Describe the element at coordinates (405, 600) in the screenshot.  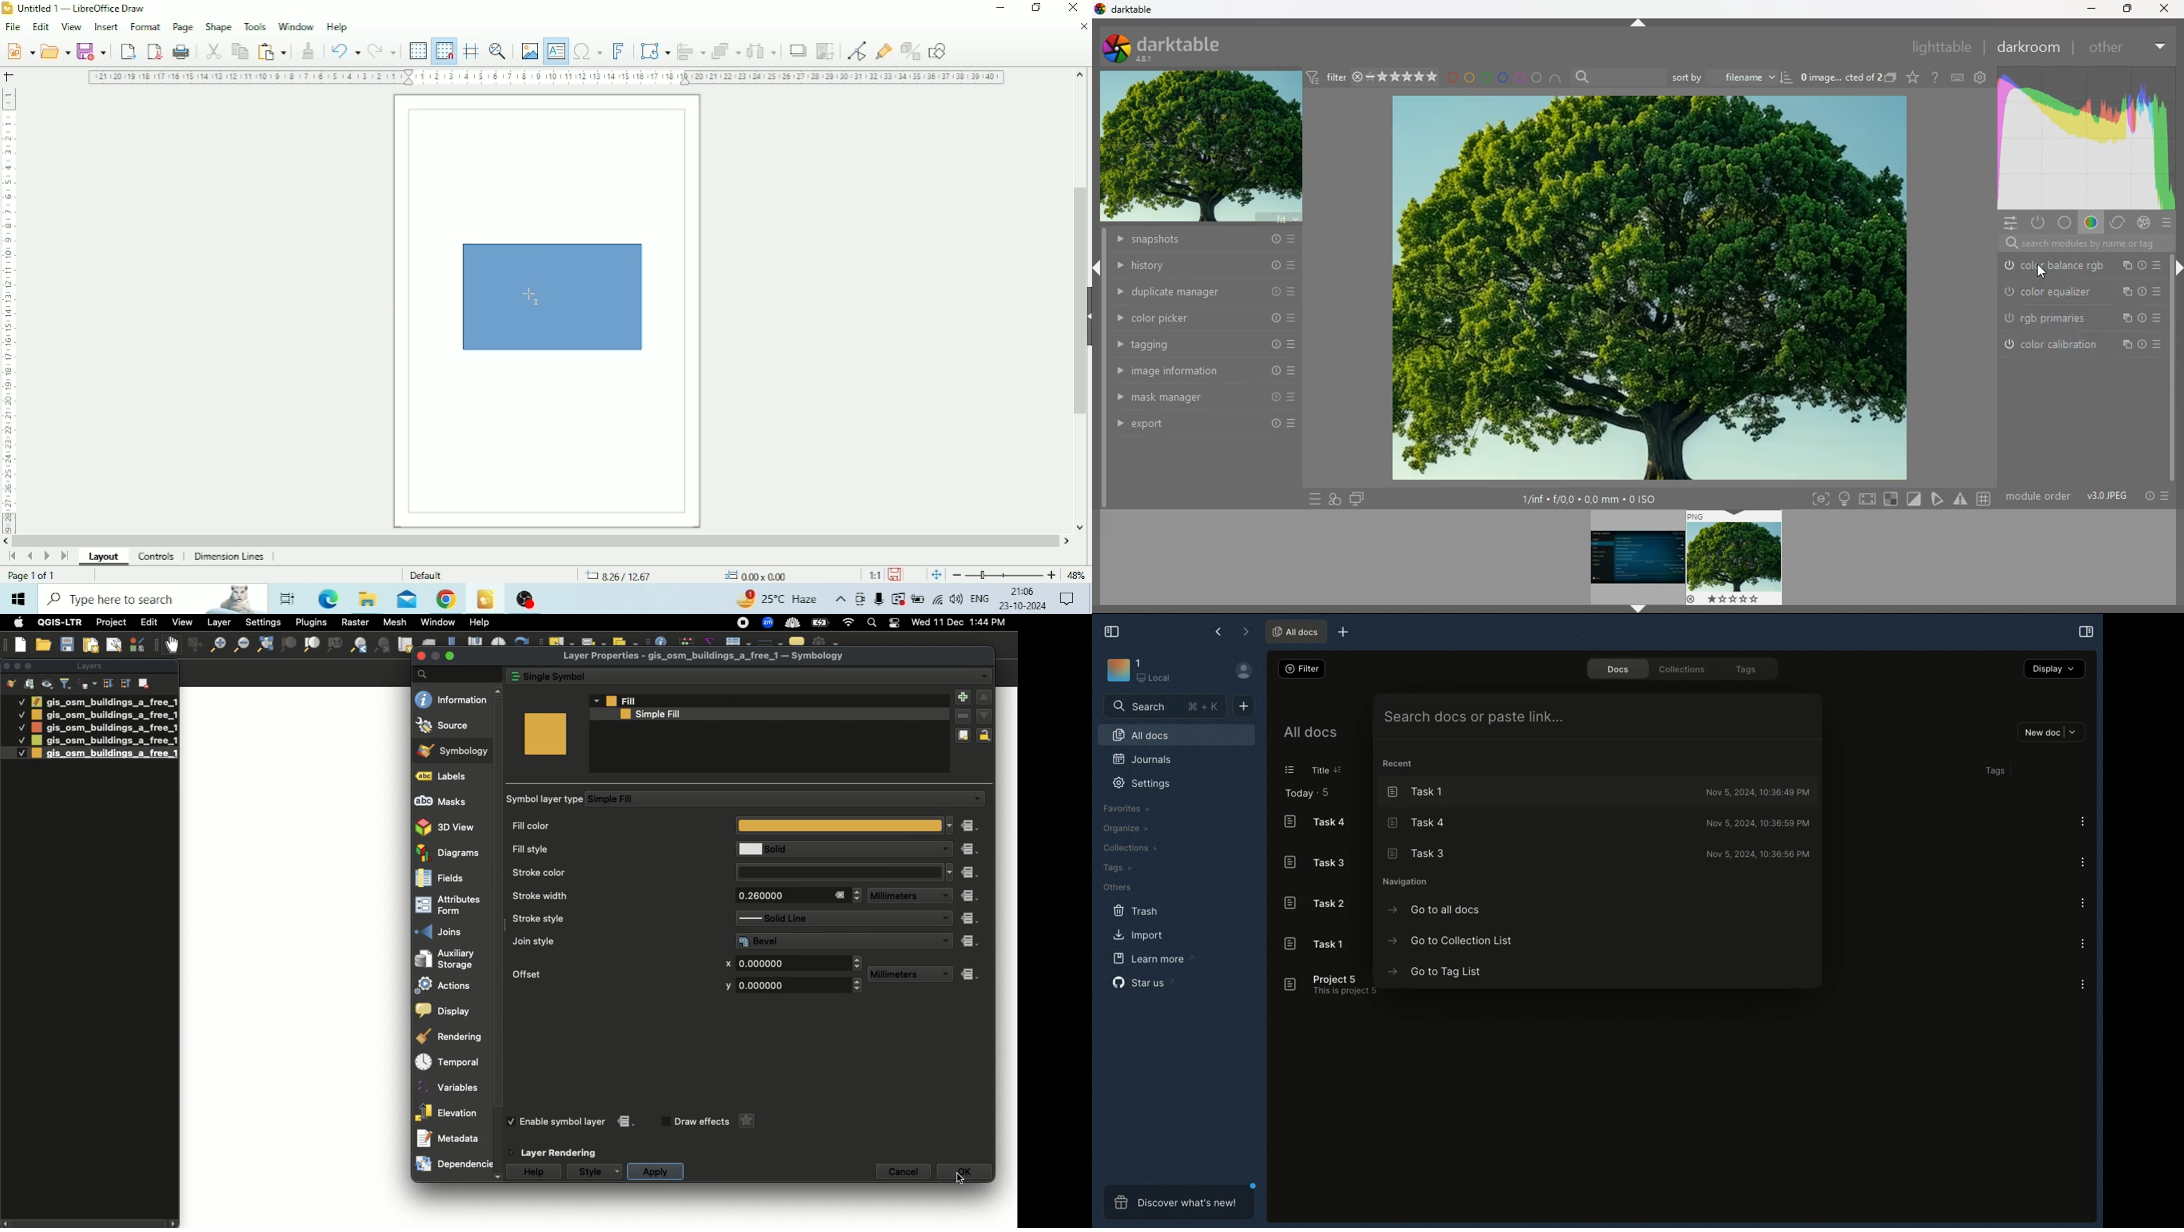
I see `Mail` at that location.